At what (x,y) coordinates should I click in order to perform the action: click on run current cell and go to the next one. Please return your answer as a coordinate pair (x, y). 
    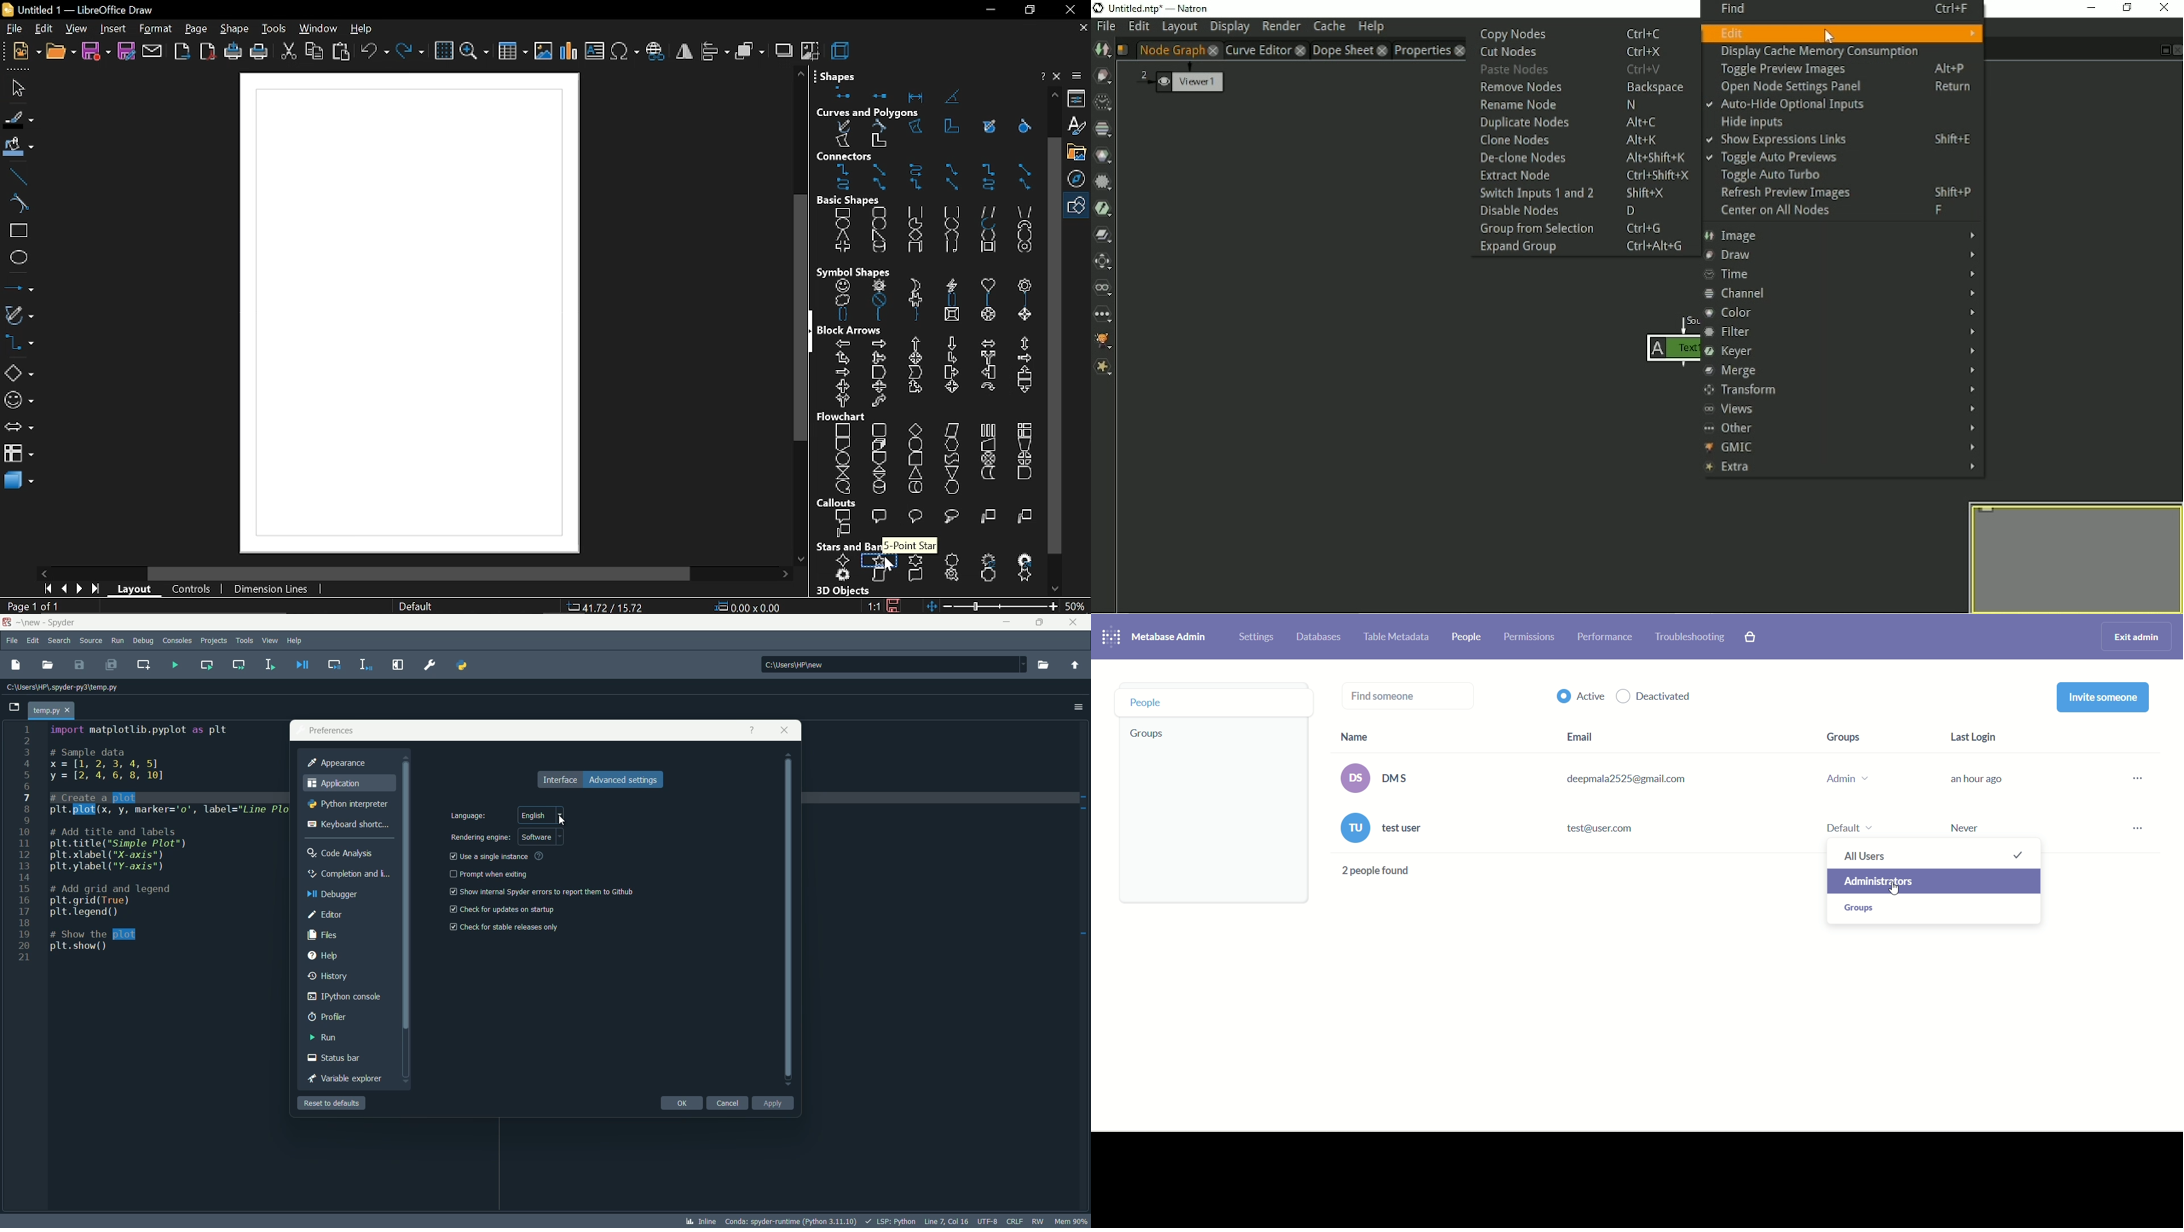
    Looking at the image, I should click on (238, 664).